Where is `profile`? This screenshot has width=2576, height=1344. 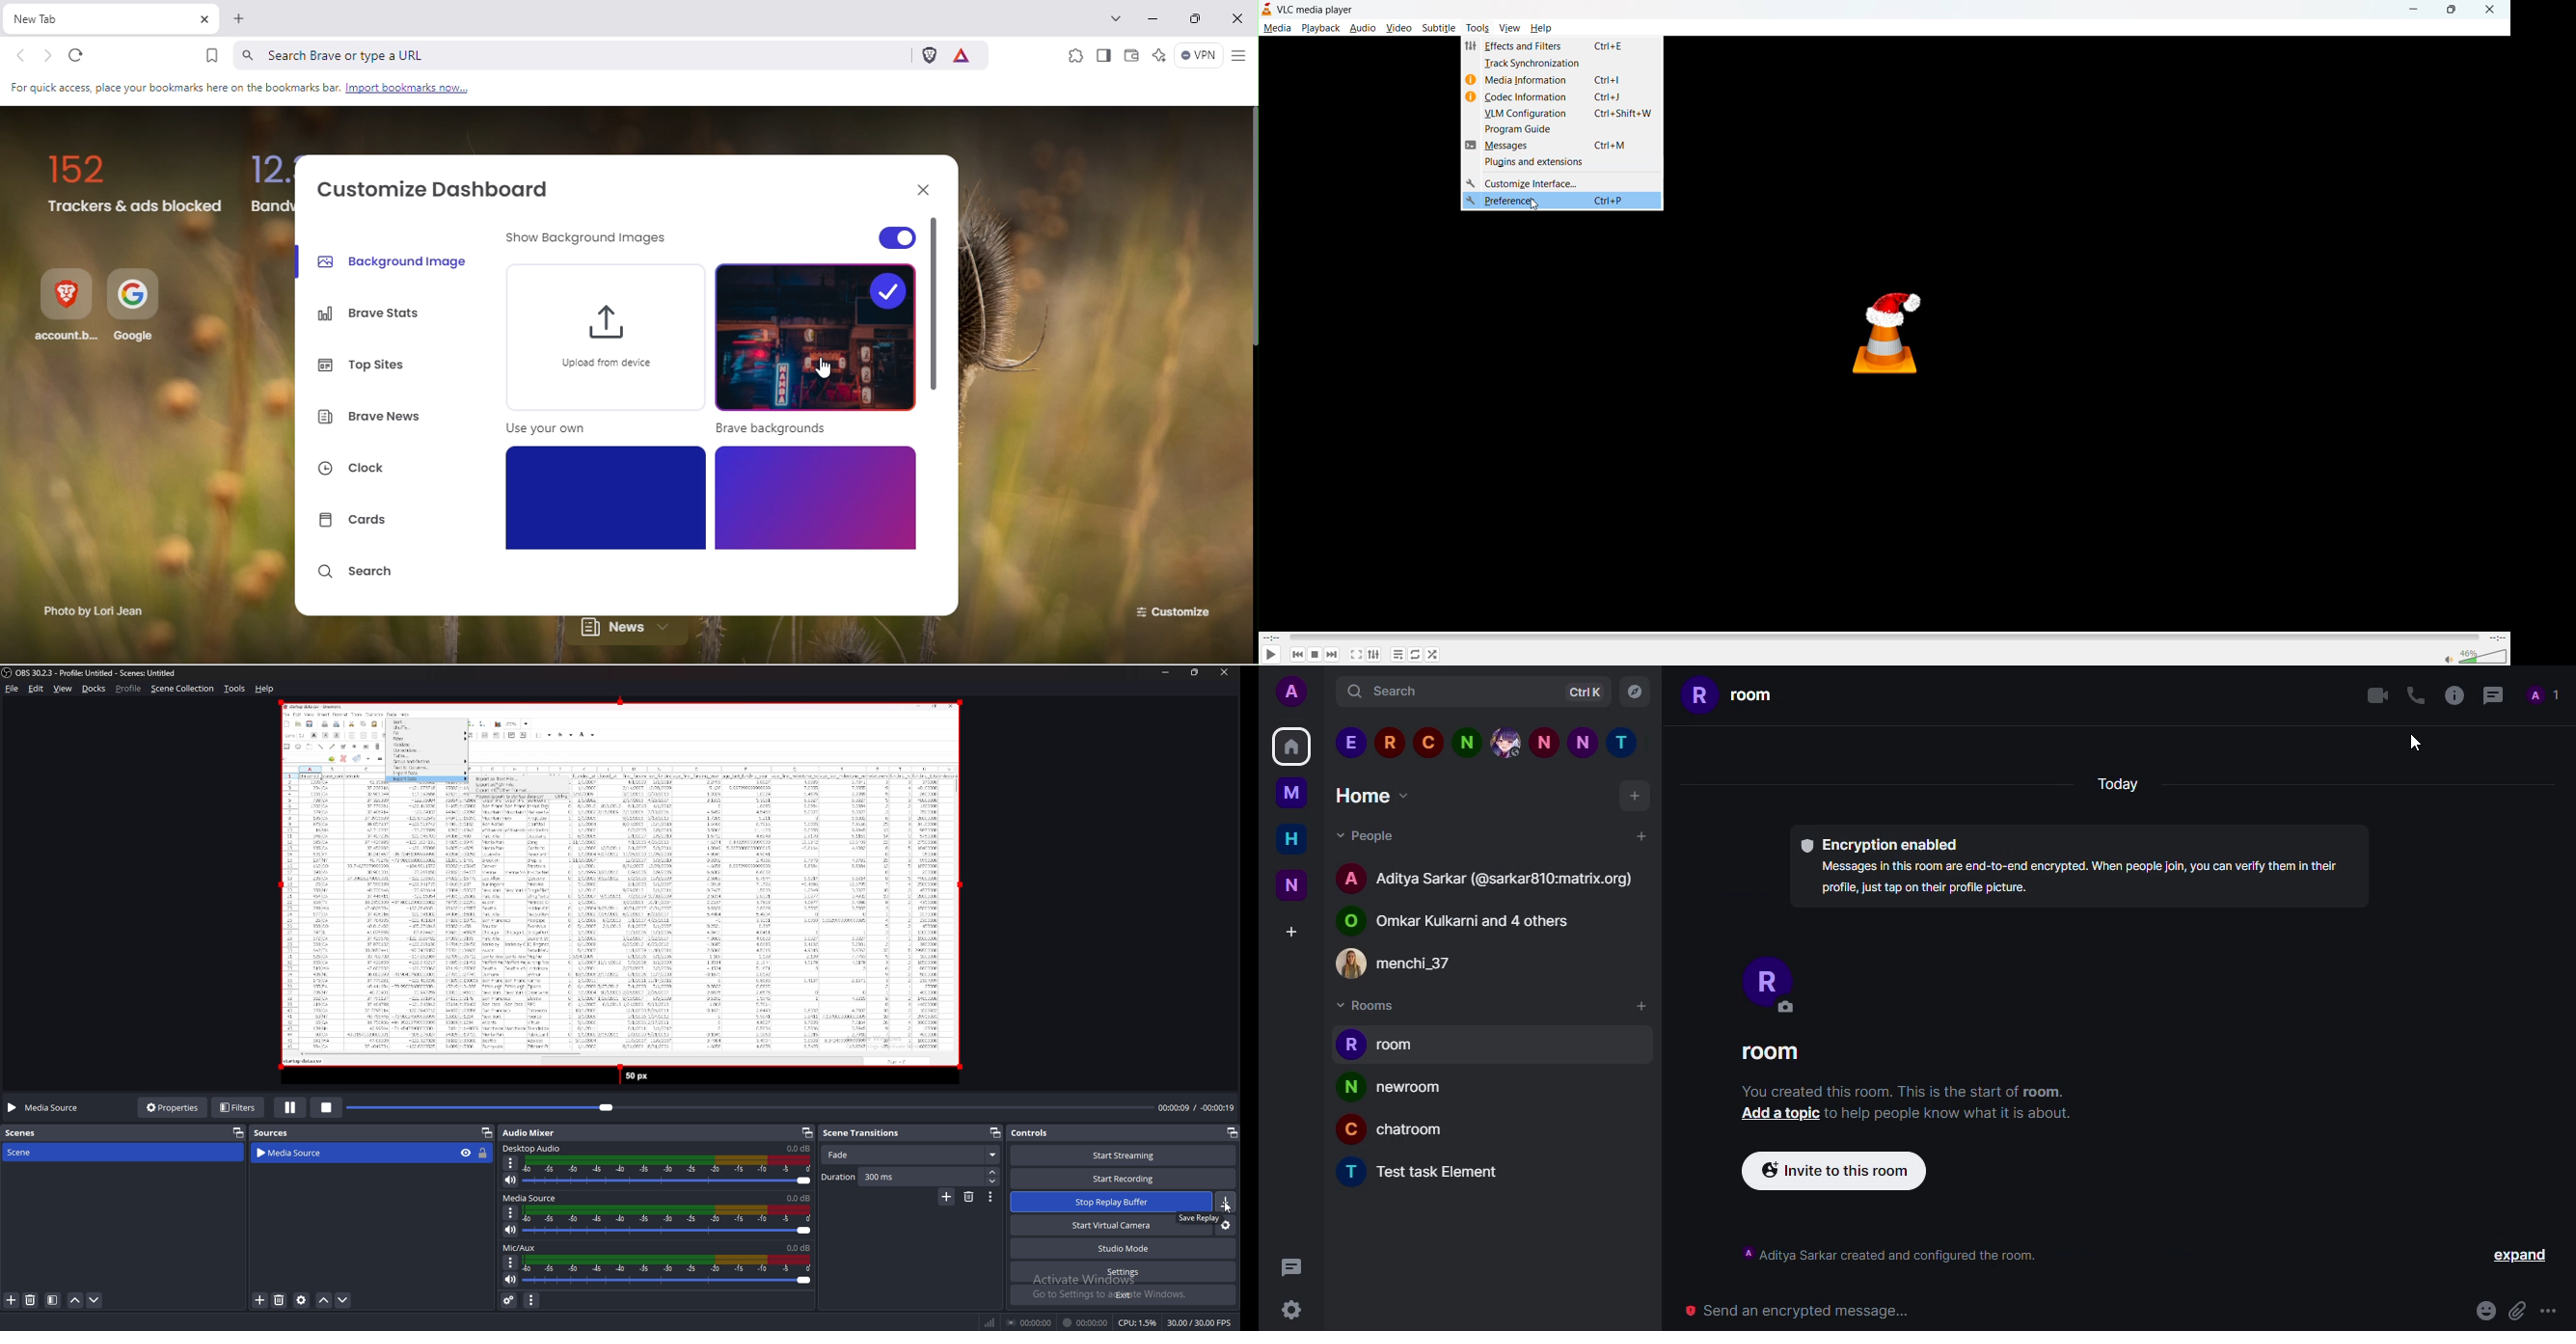 profile is located at coordinates (1351, 877).